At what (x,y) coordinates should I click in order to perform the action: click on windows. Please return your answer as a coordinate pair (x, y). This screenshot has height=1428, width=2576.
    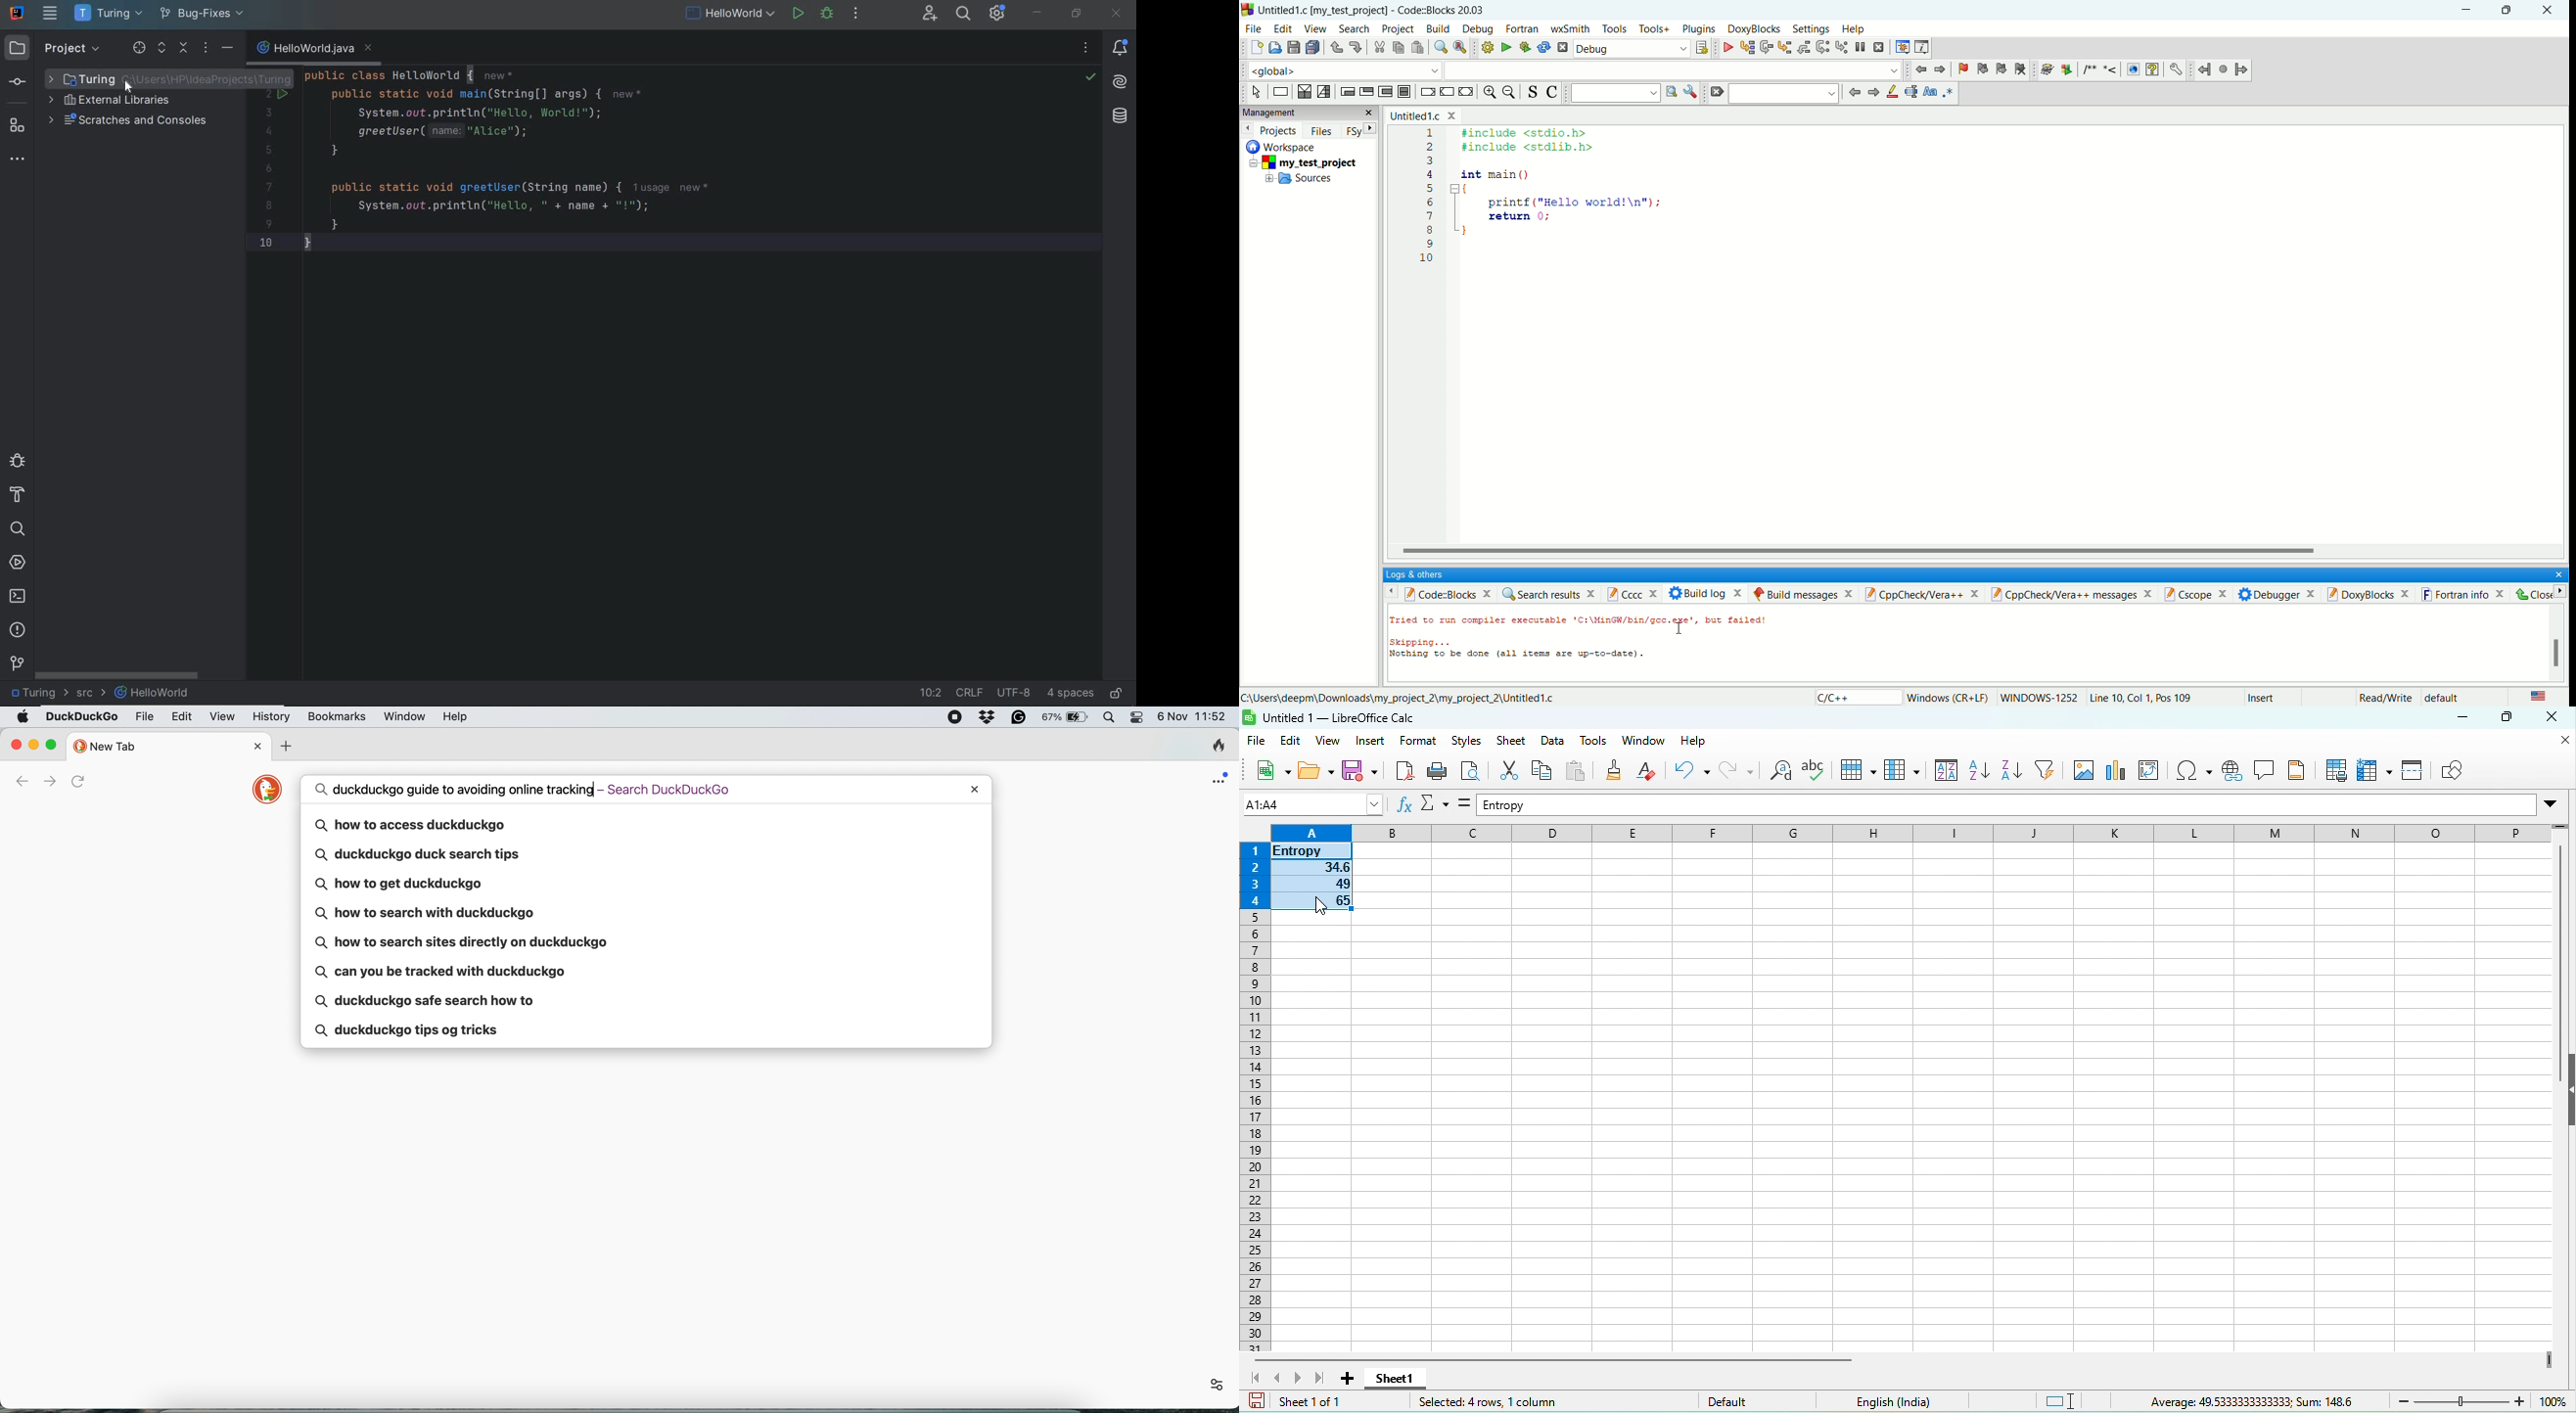
    Looking at the image, I should click on (1948, 698).